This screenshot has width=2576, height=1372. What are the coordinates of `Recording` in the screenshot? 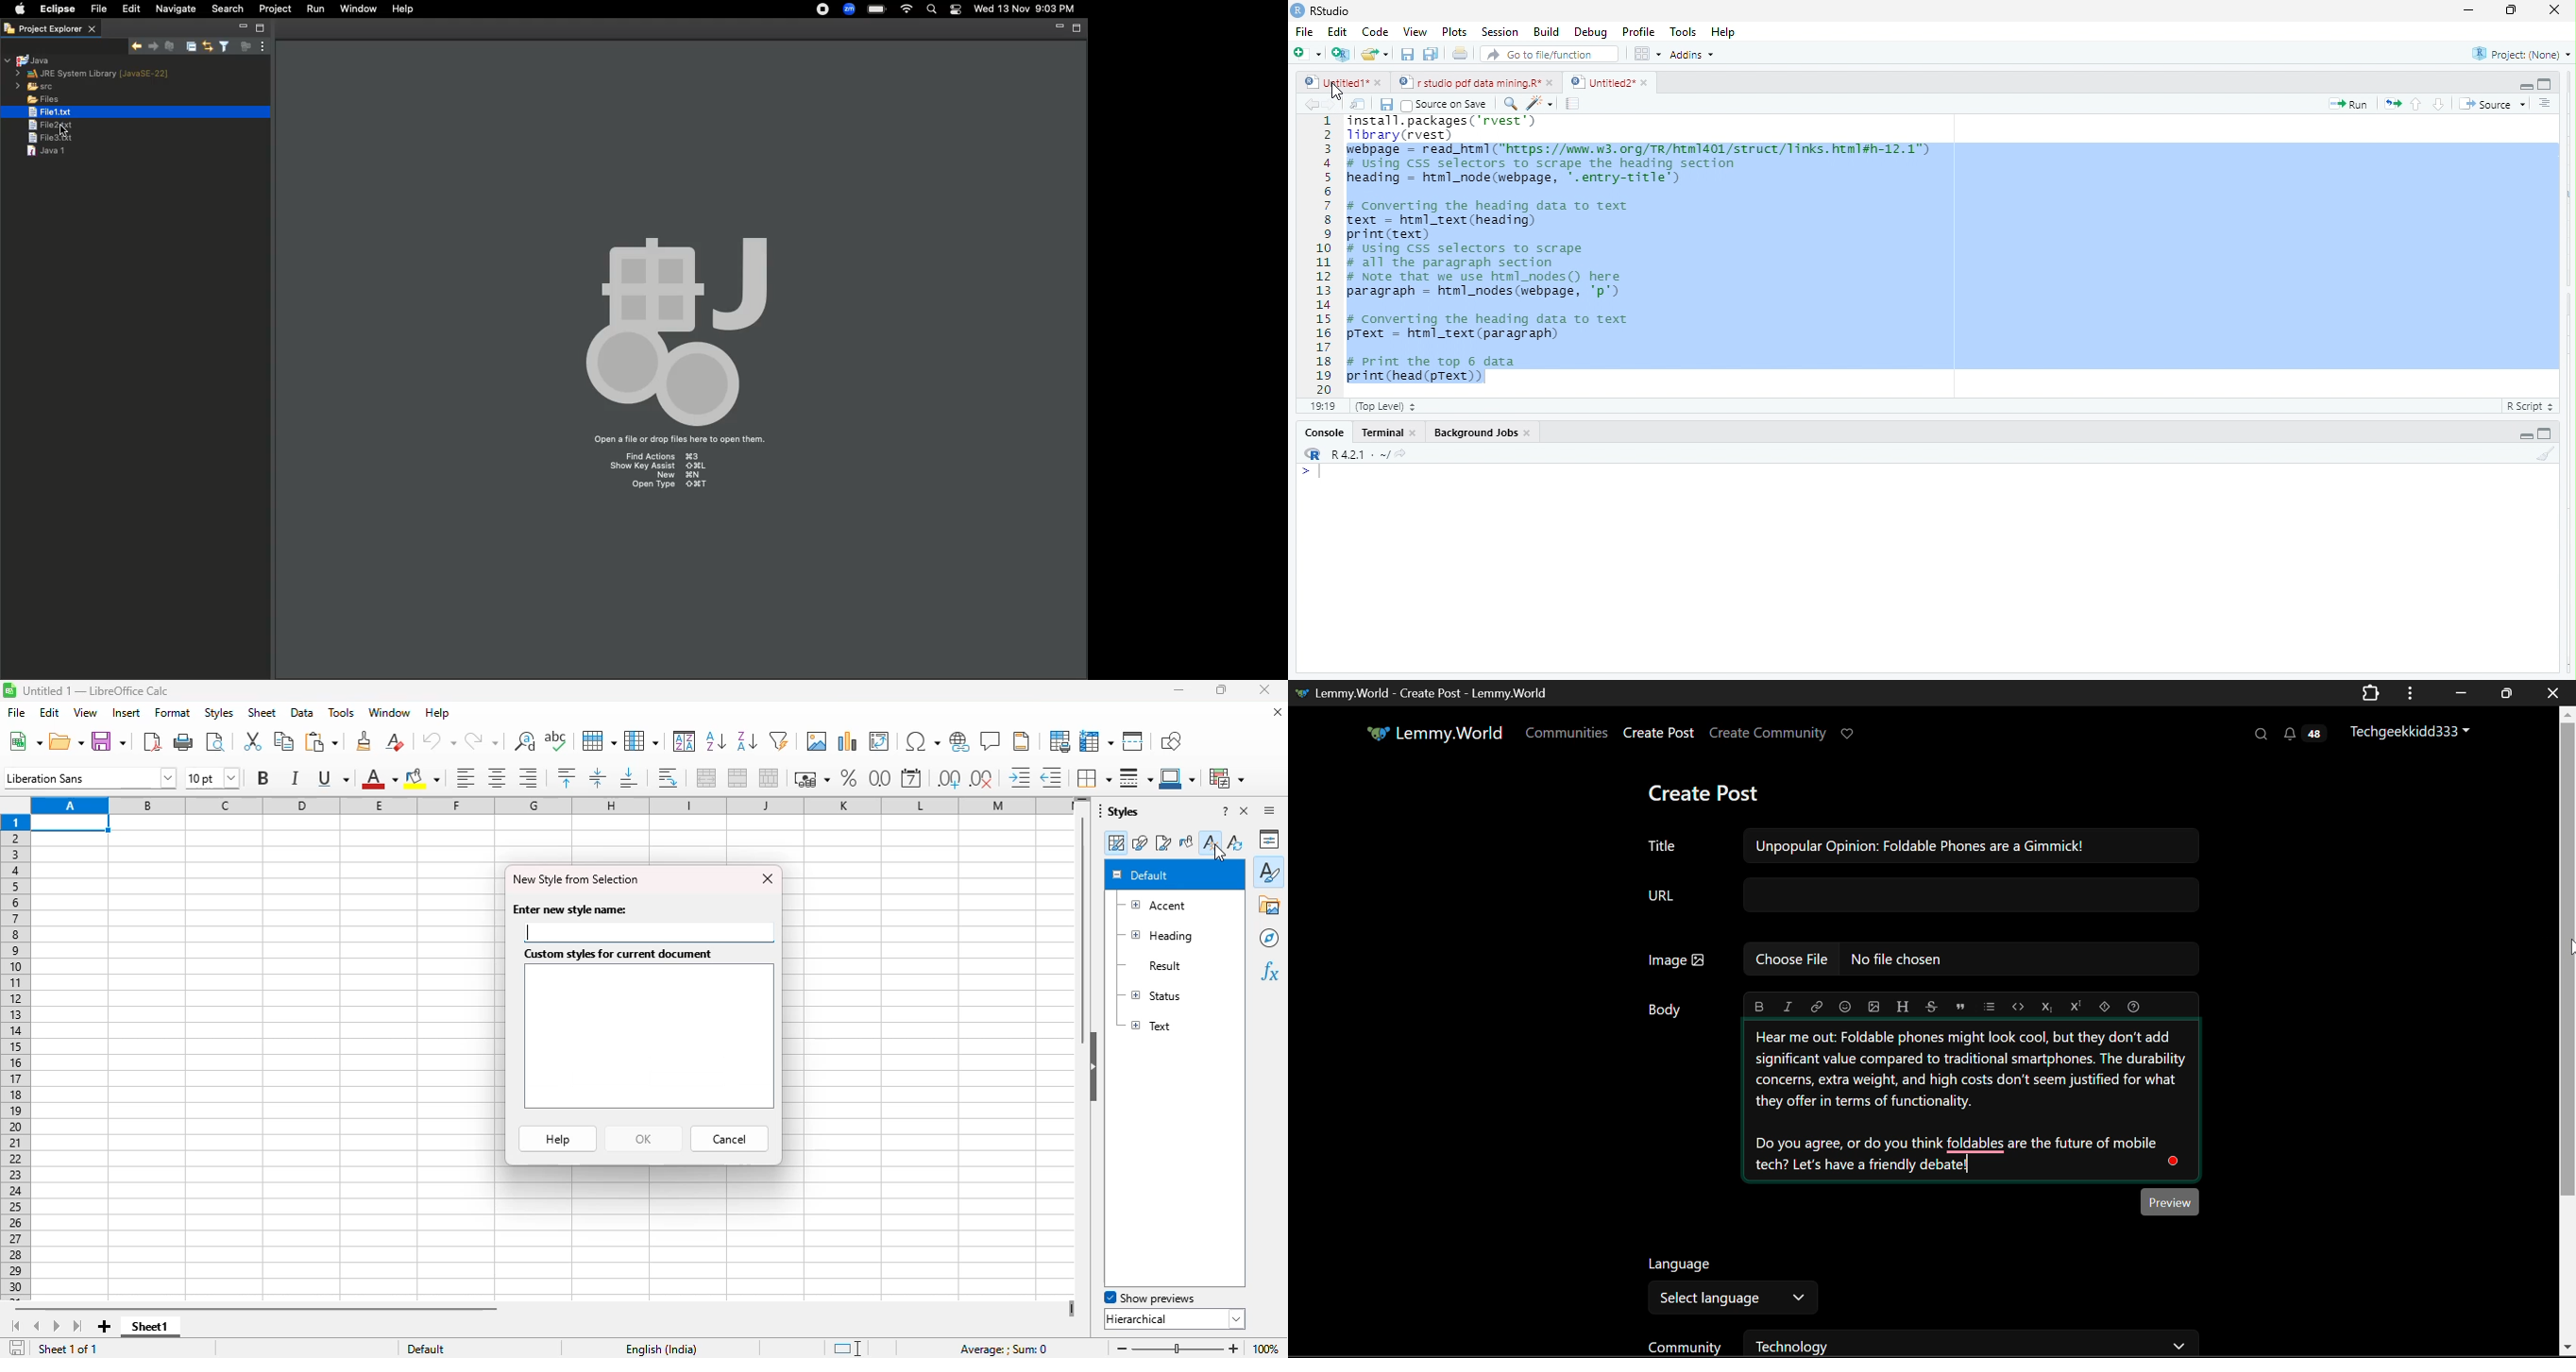 It's located at (819, 11).